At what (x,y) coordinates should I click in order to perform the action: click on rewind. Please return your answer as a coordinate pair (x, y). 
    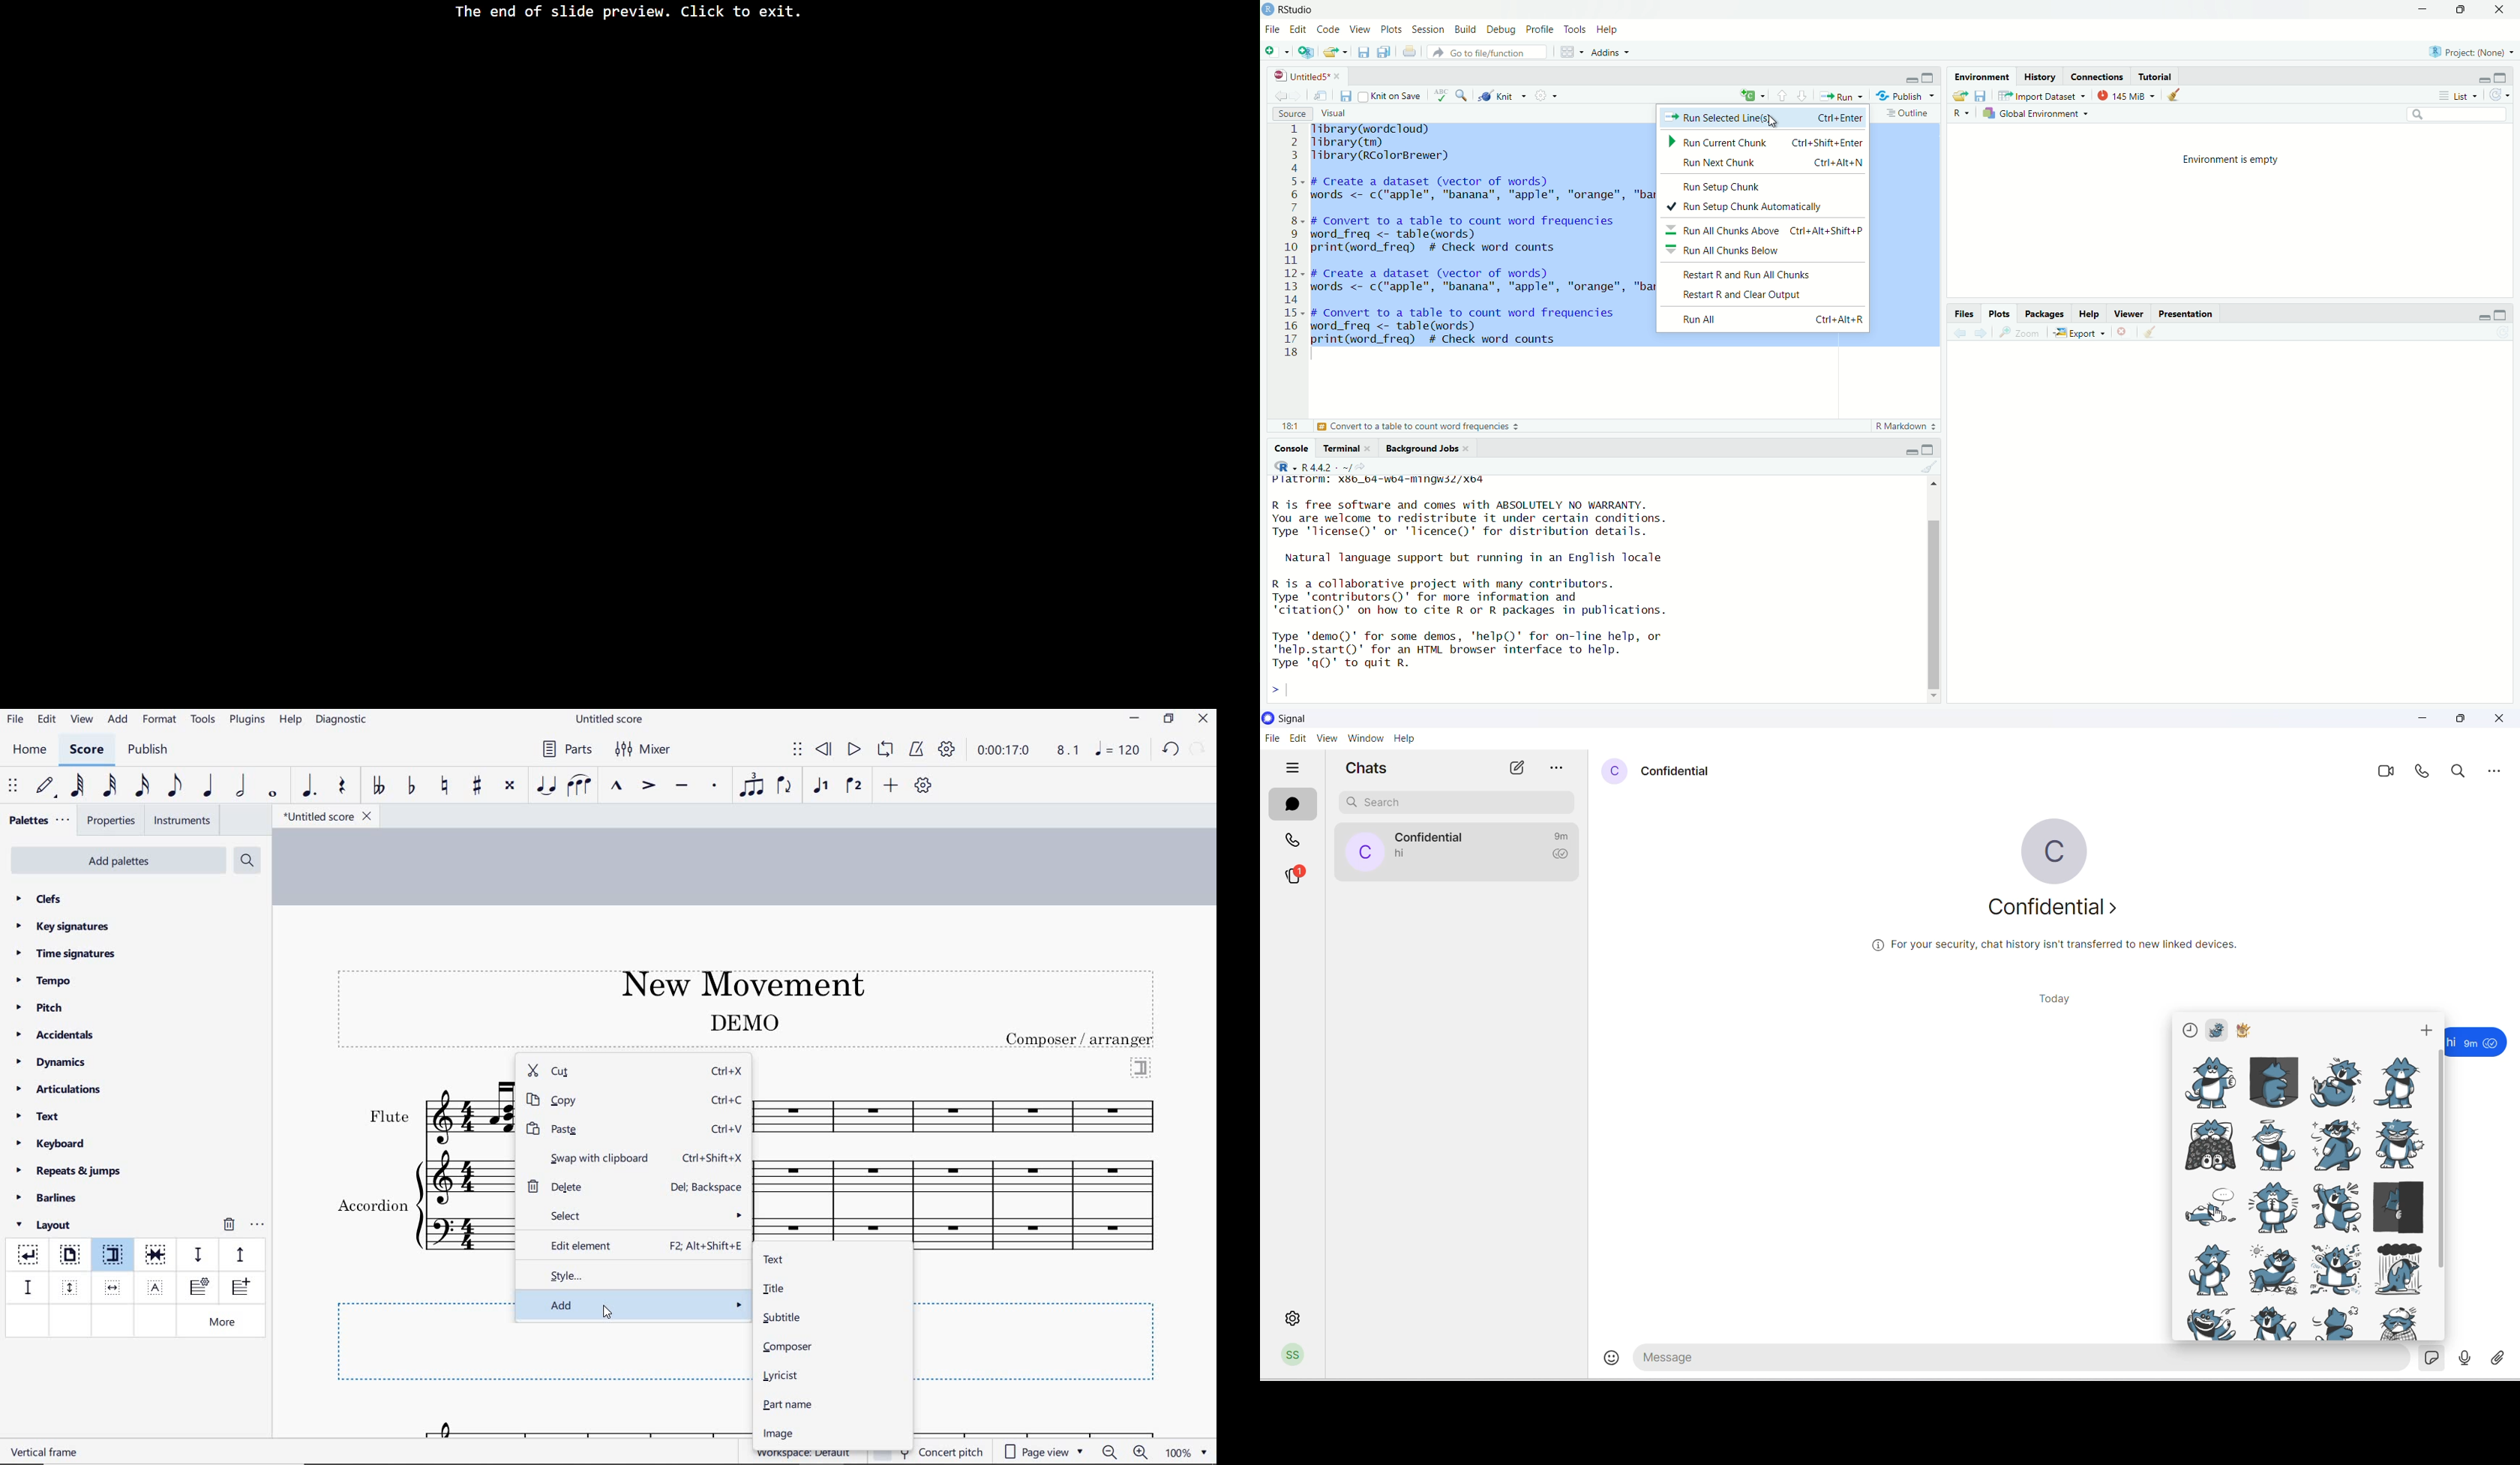
    Looking at the image, I should click on (825, 750).